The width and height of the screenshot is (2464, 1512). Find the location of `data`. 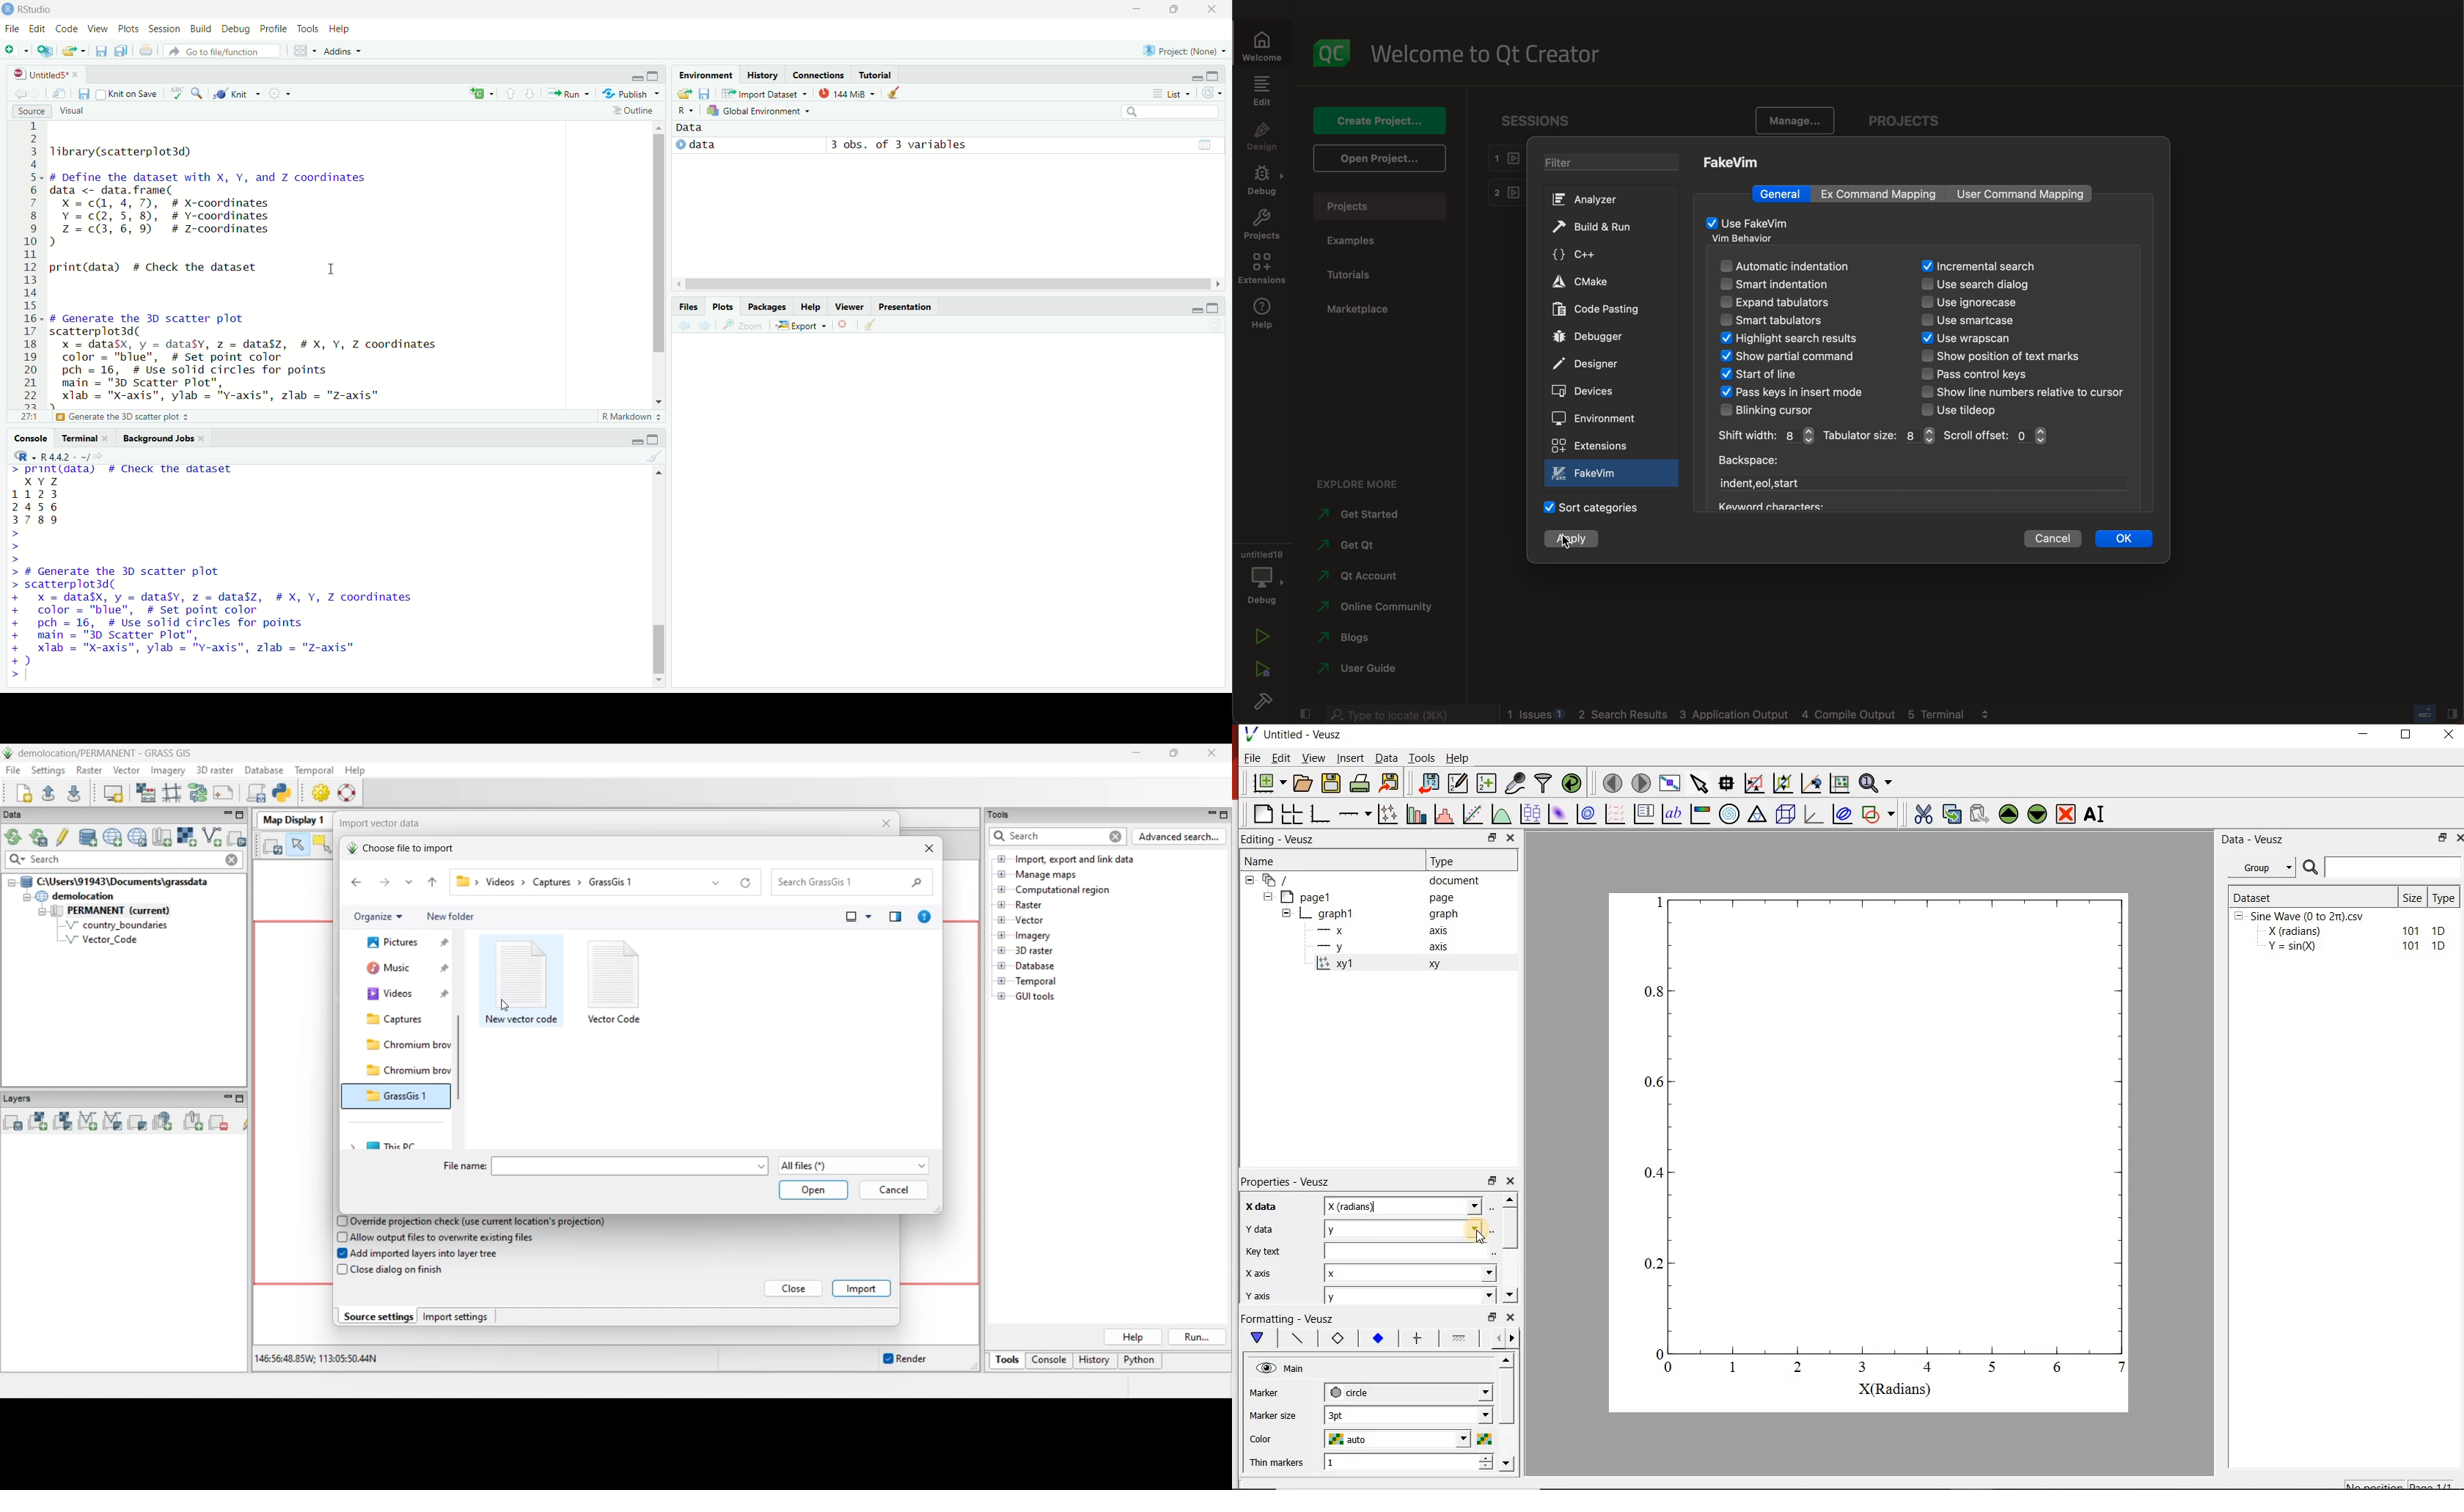

data is located at coordinates (707, 146).